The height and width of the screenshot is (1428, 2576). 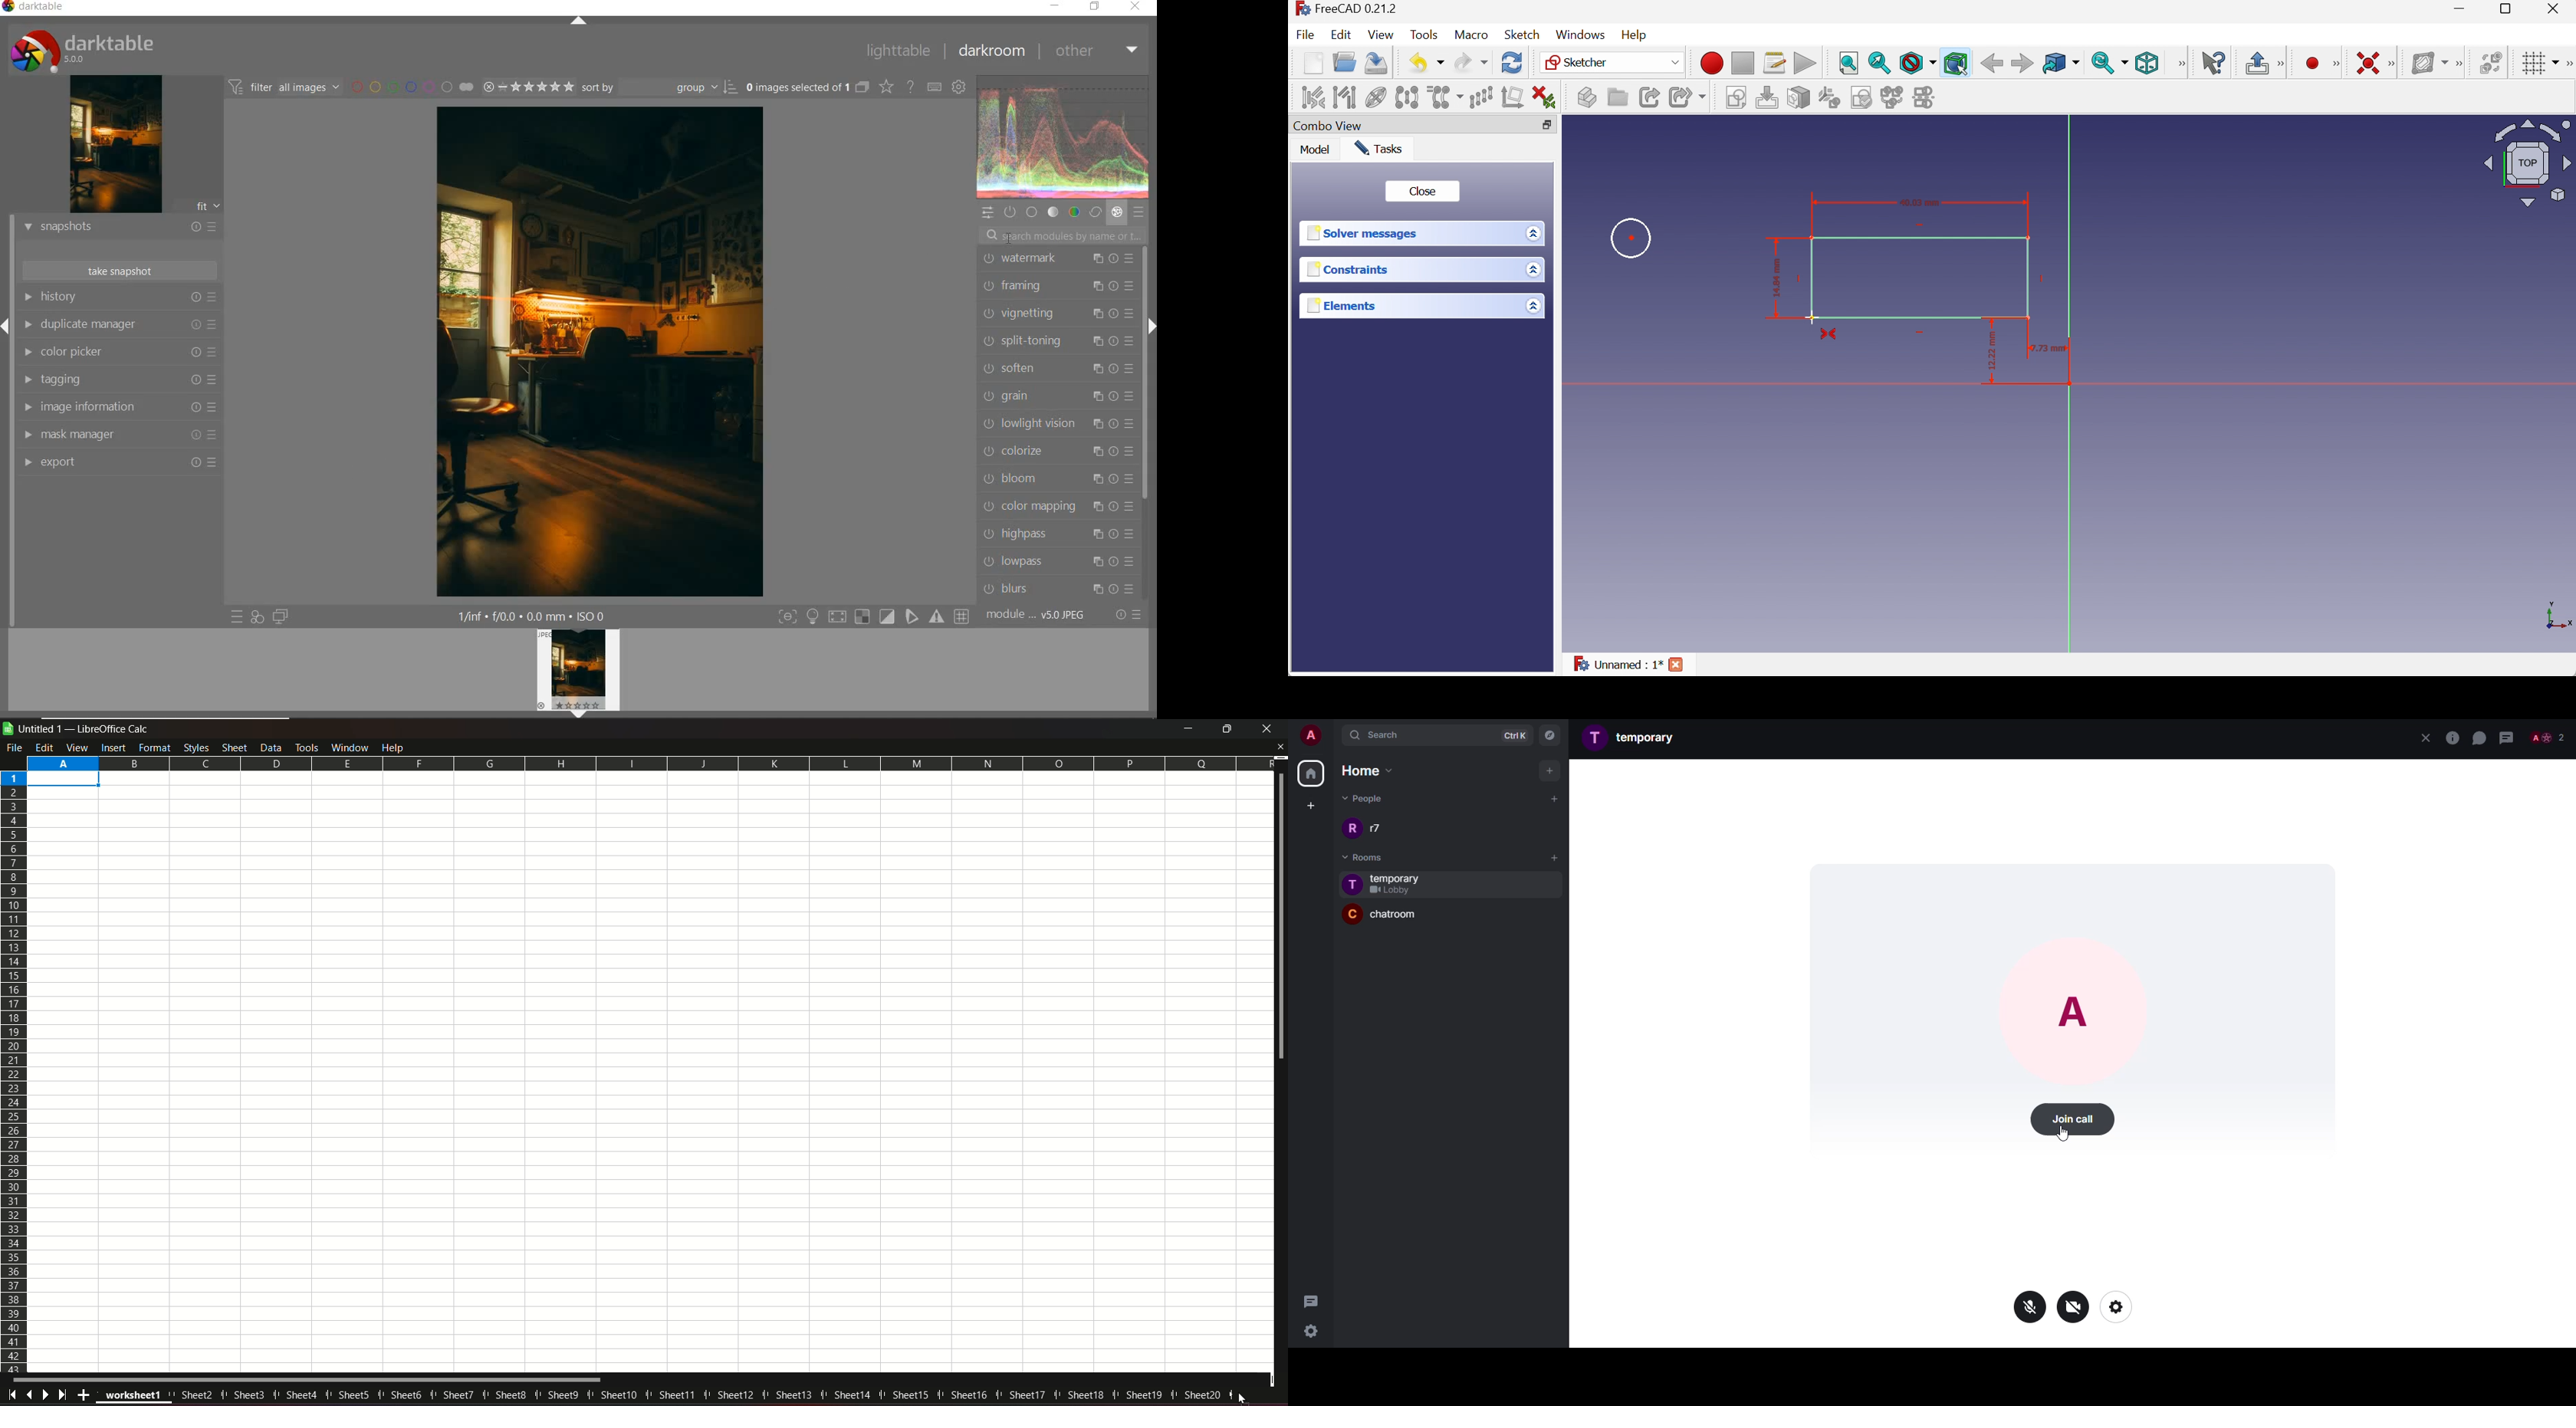 I want to click on rectangular dimension, so click(x=2035, y=354).